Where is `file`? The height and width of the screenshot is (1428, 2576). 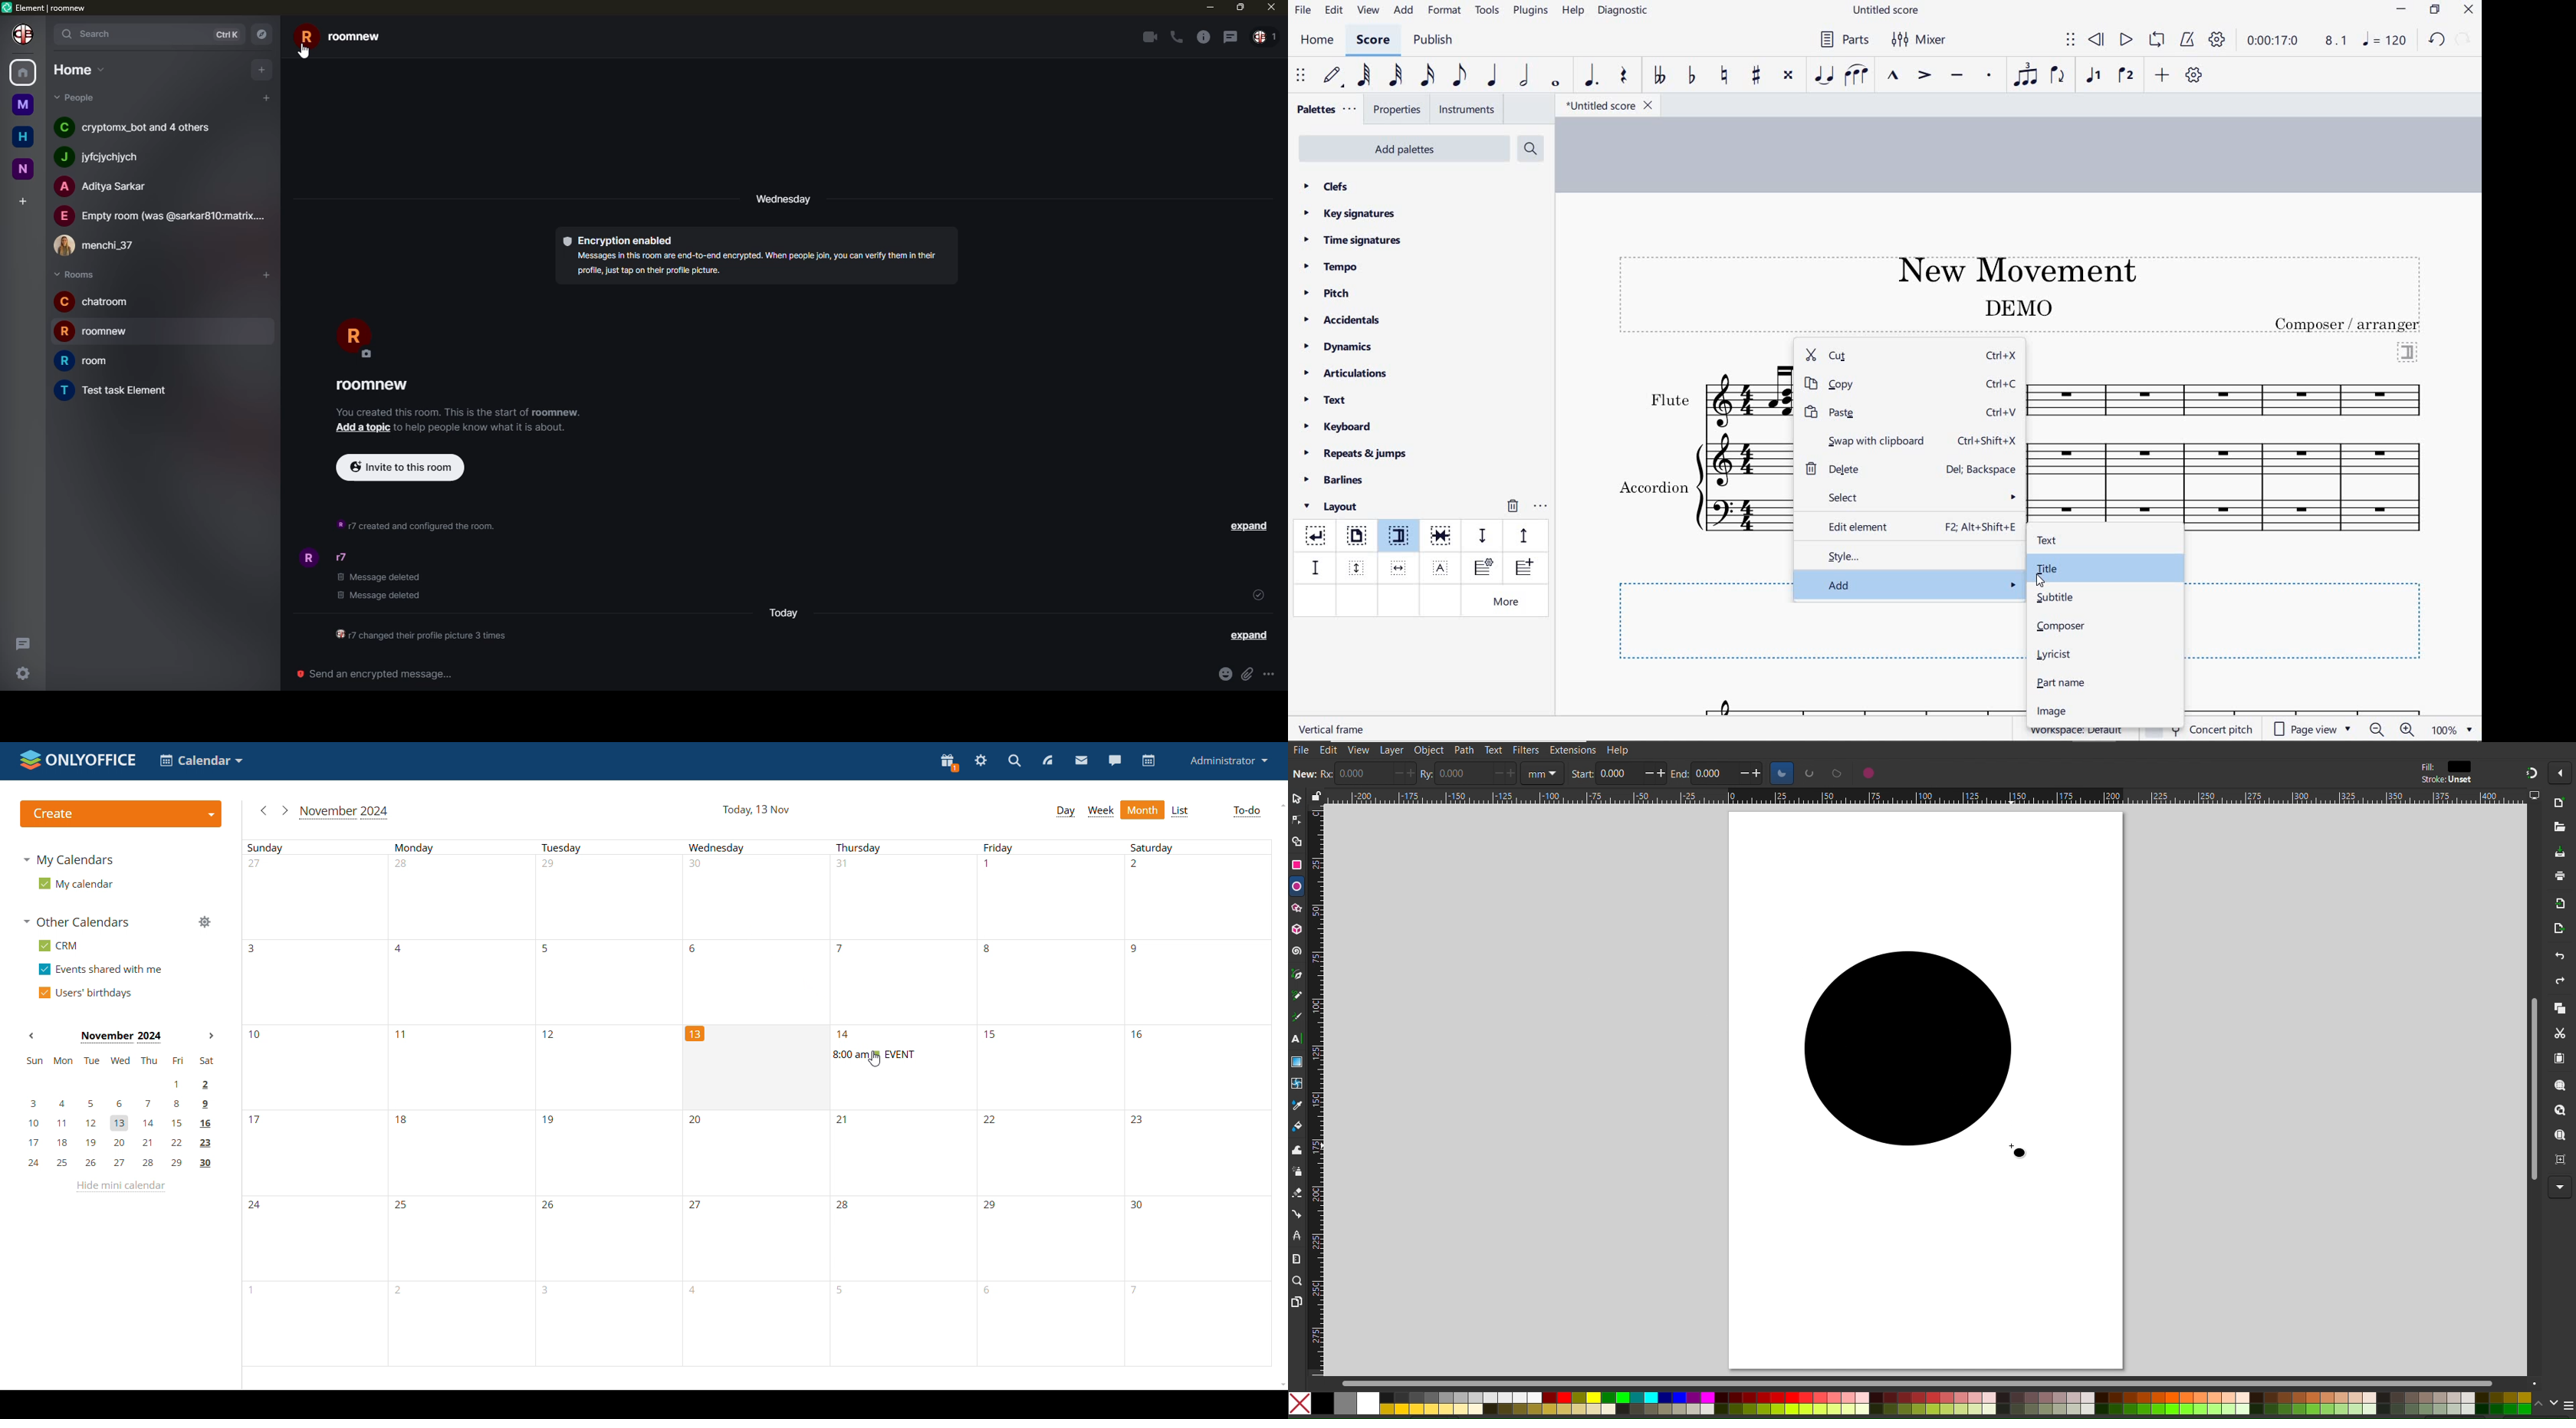 file is located at coordinates (1302, 13).